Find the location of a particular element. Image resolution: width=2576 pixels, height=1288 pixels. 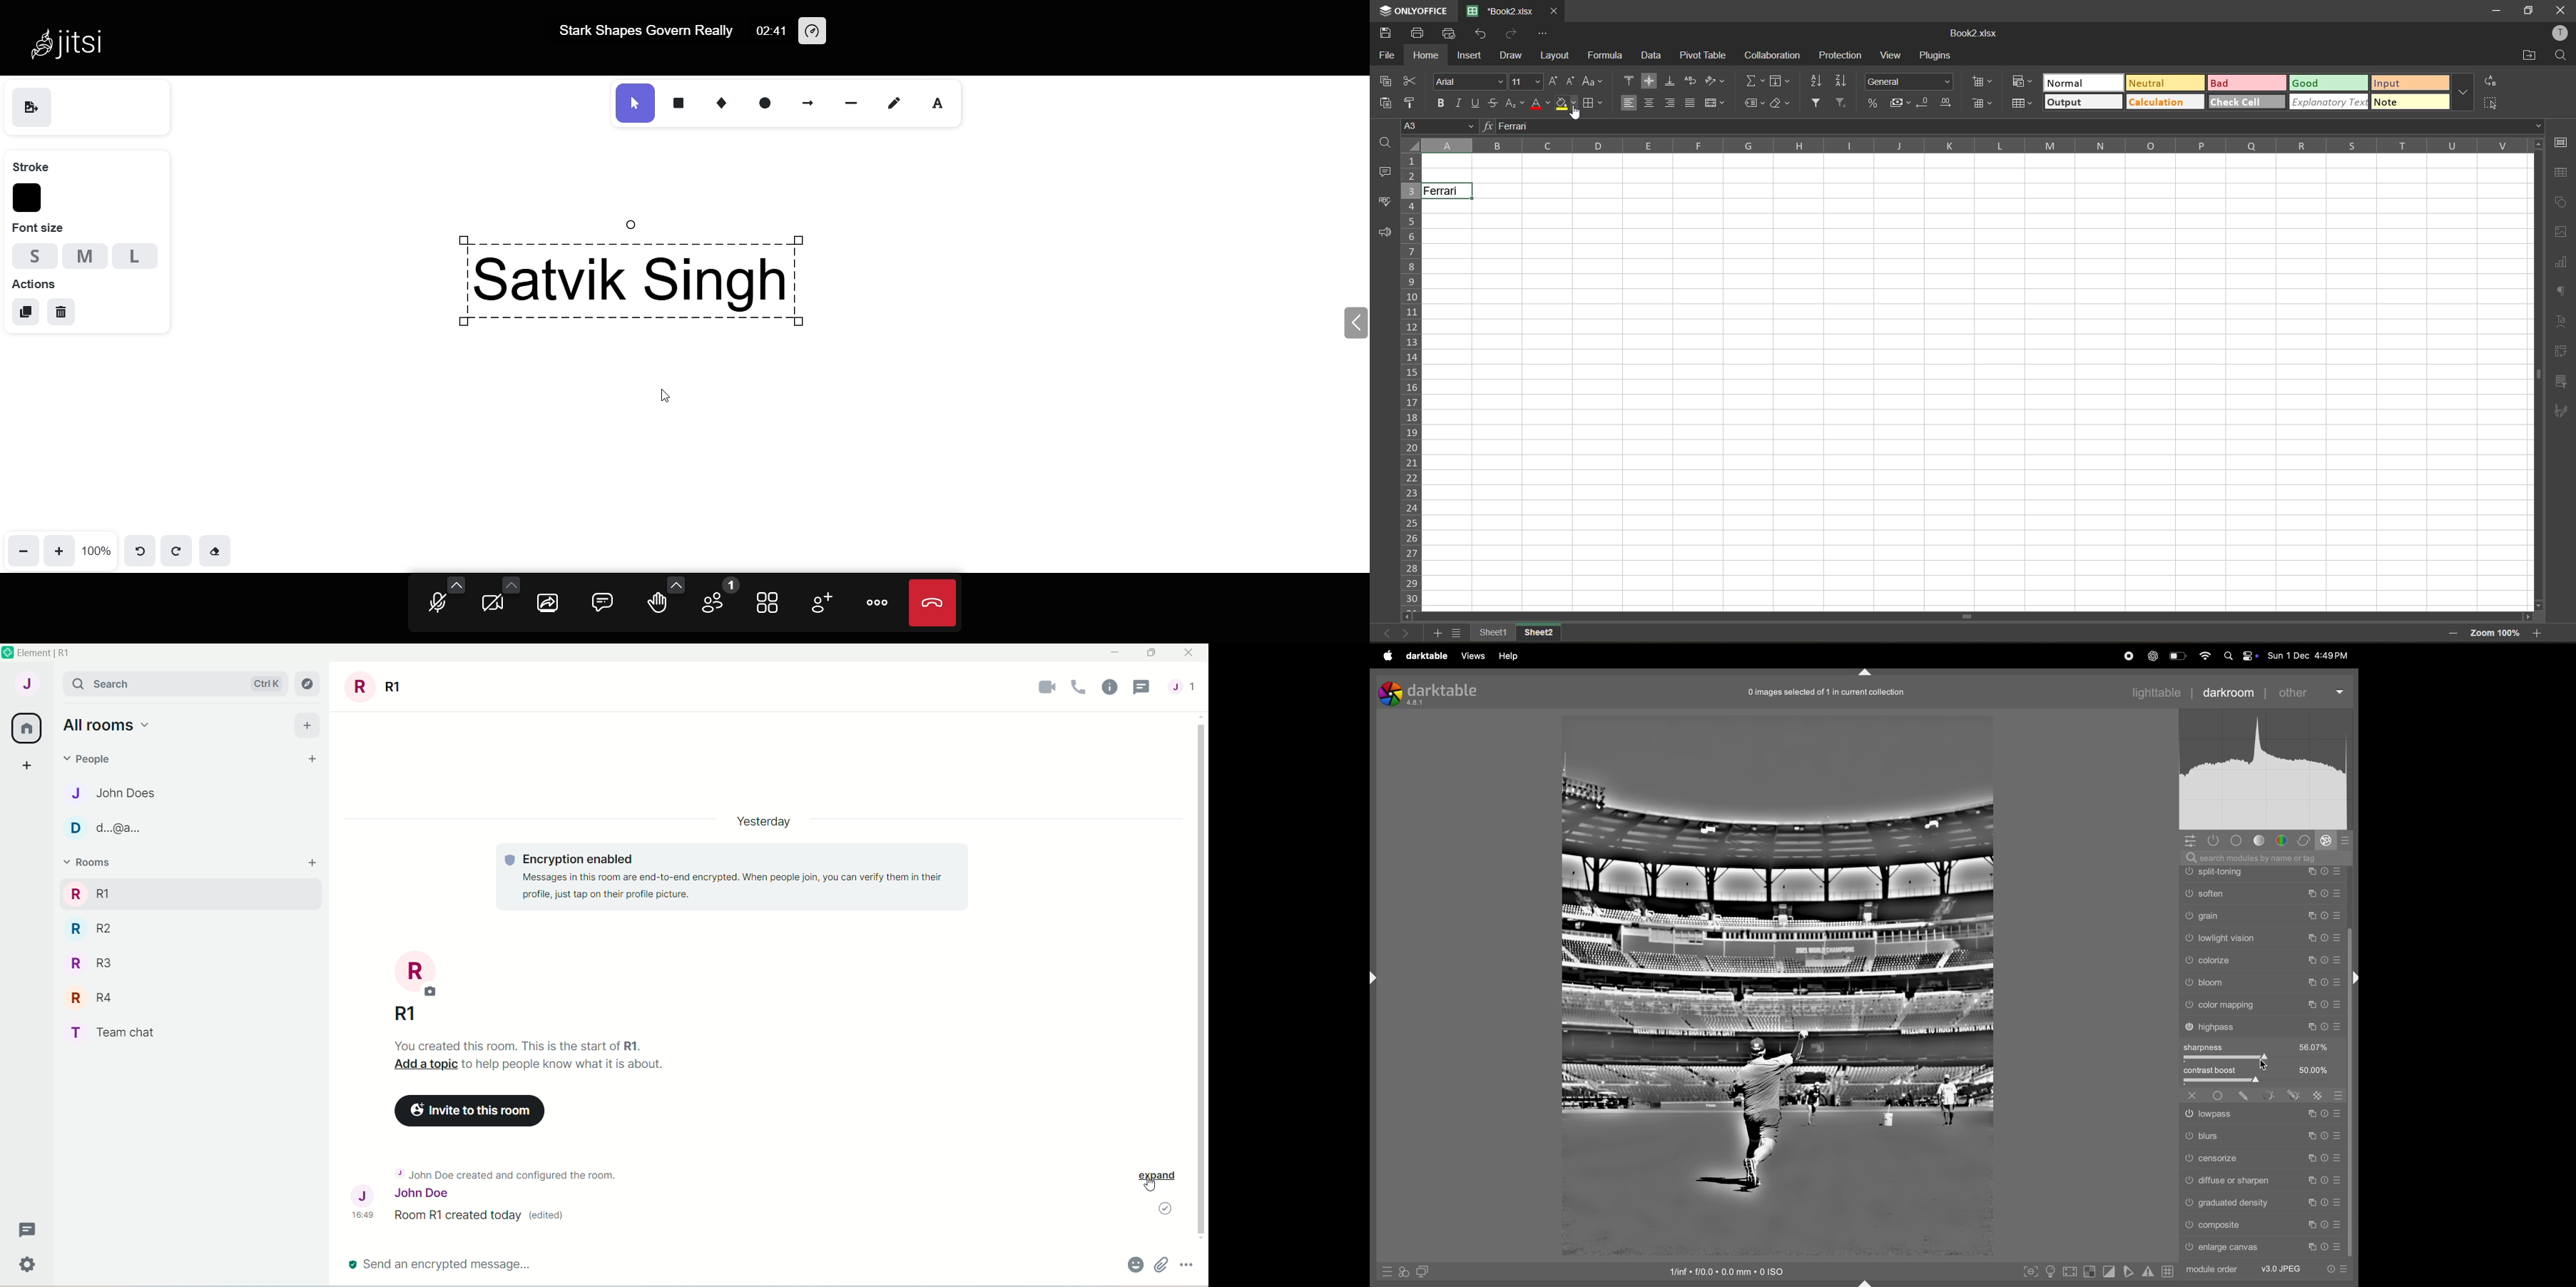

previous is located at coordinates (1384, 633).